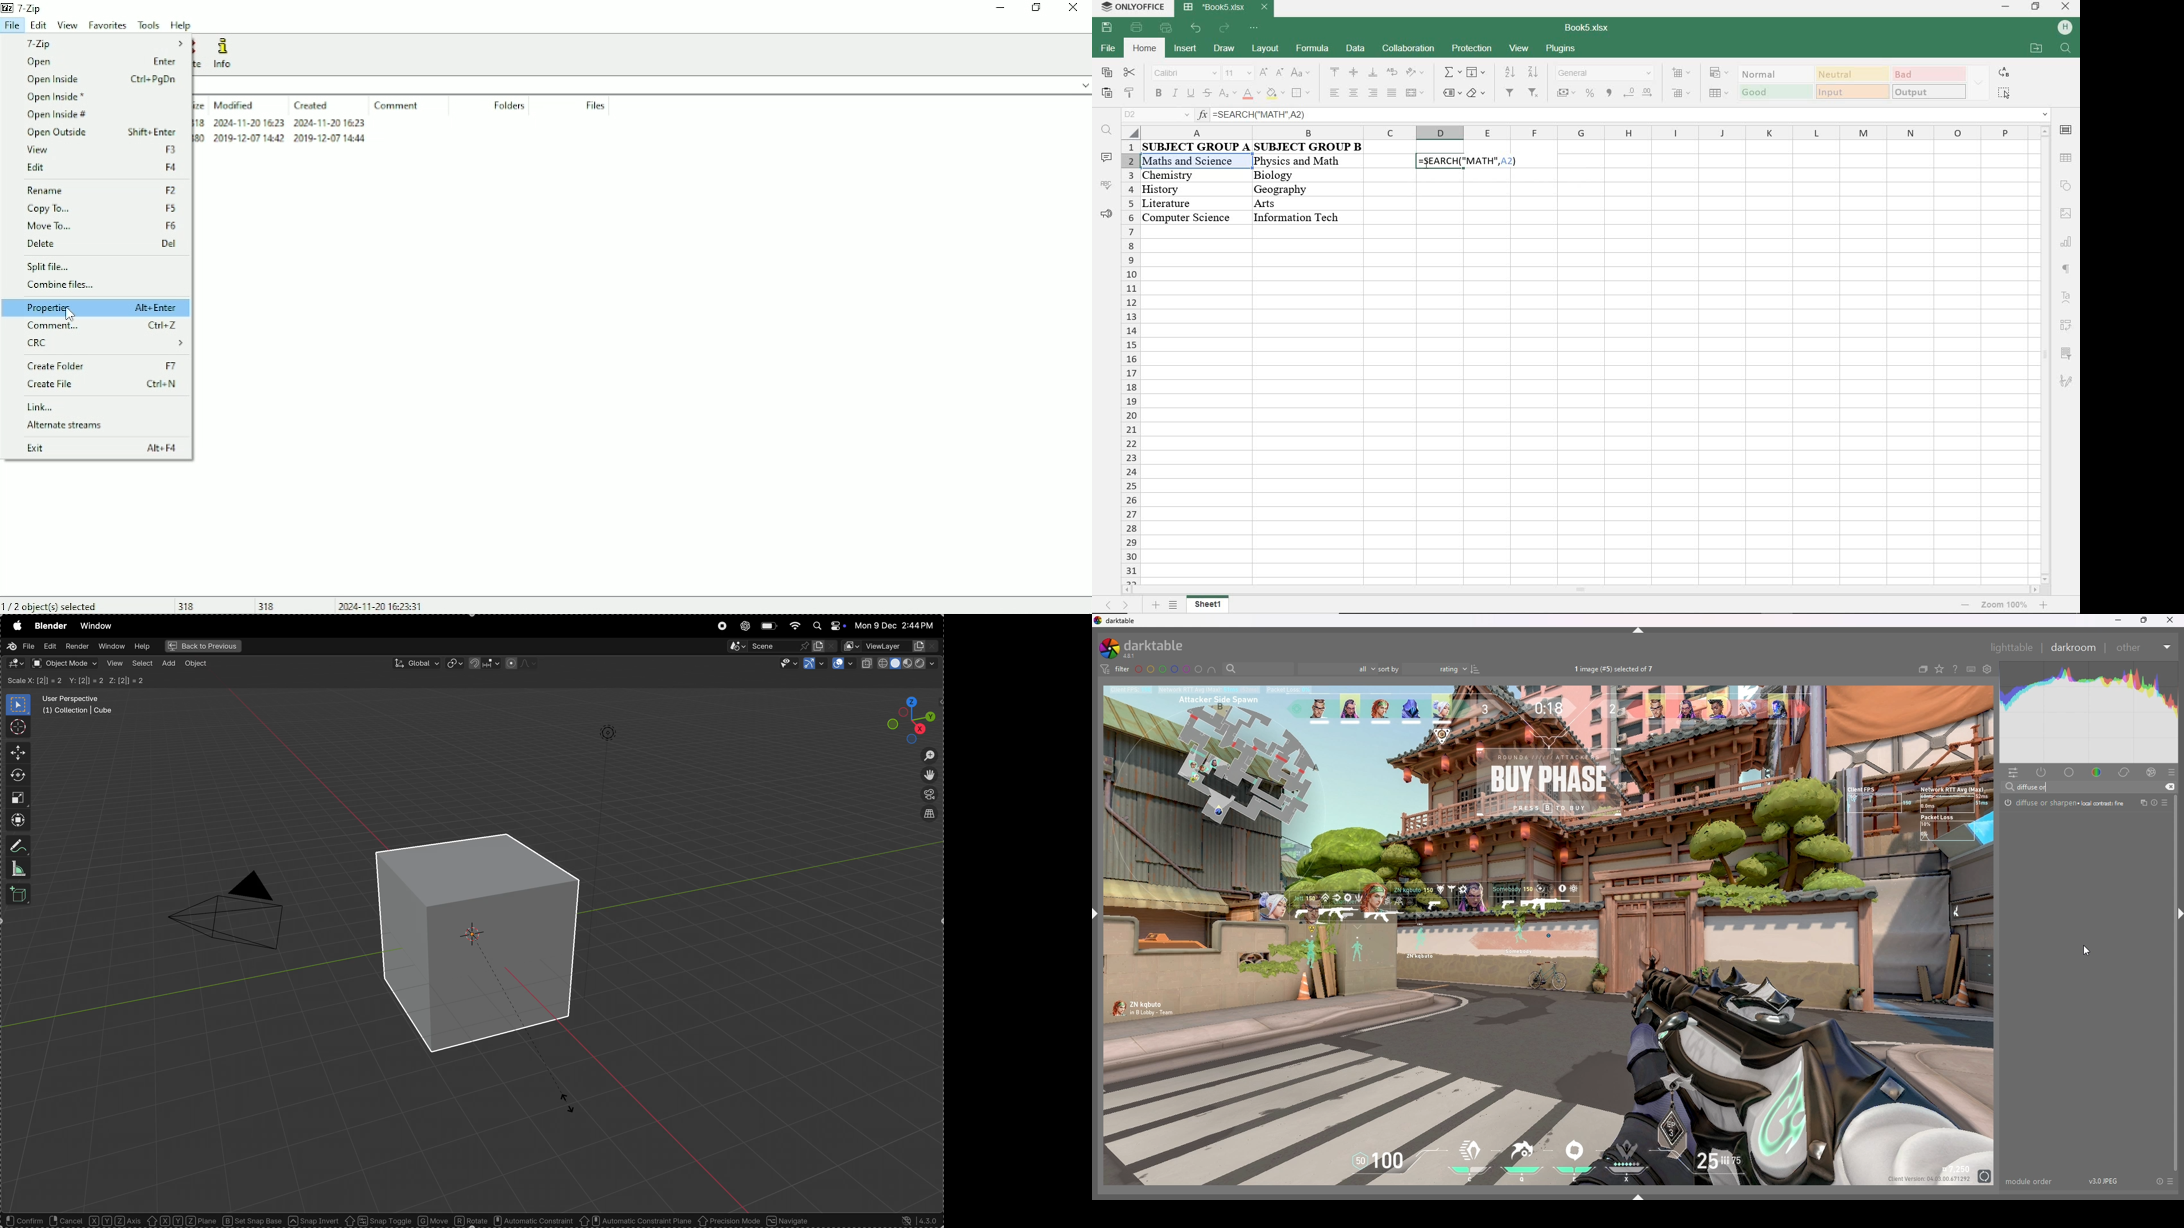  Describe the element at coordinates (182, 25) in the screenshot. I see `Help` at that location.